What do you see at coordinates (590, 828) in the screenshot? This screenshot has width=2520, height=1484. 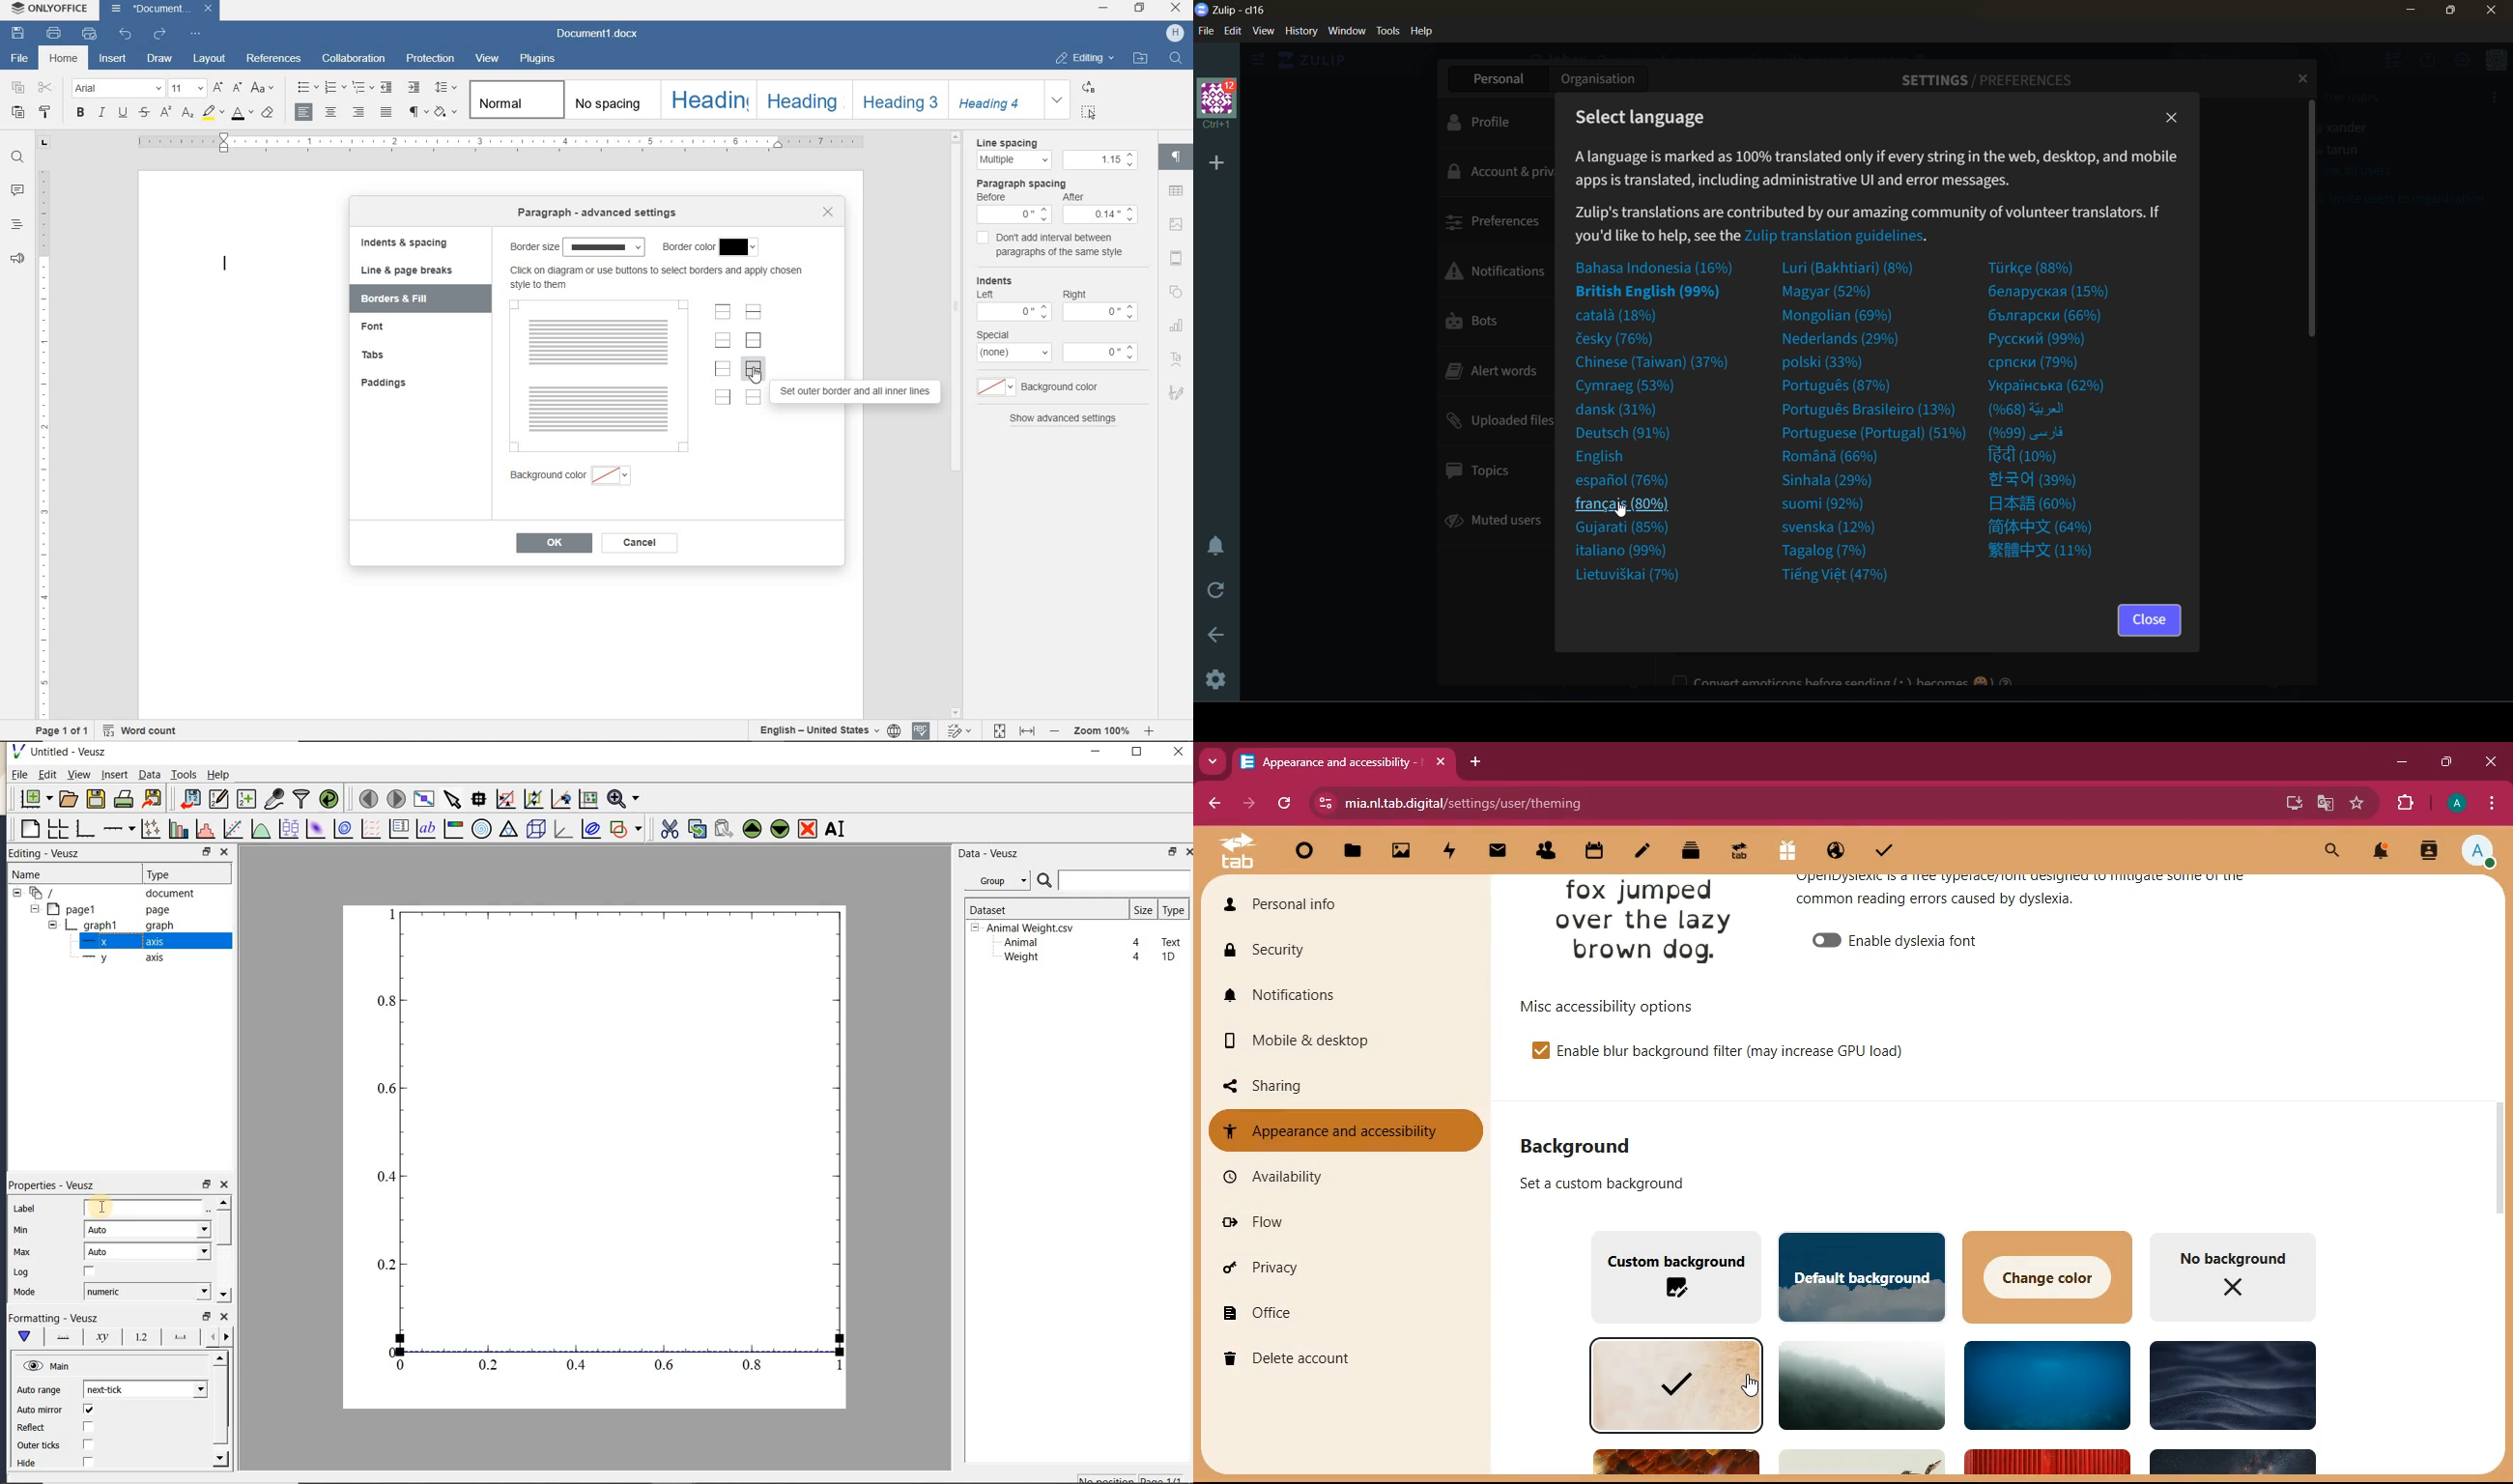 I see `plot covariance ellipses` at bounding box center [590, 828].